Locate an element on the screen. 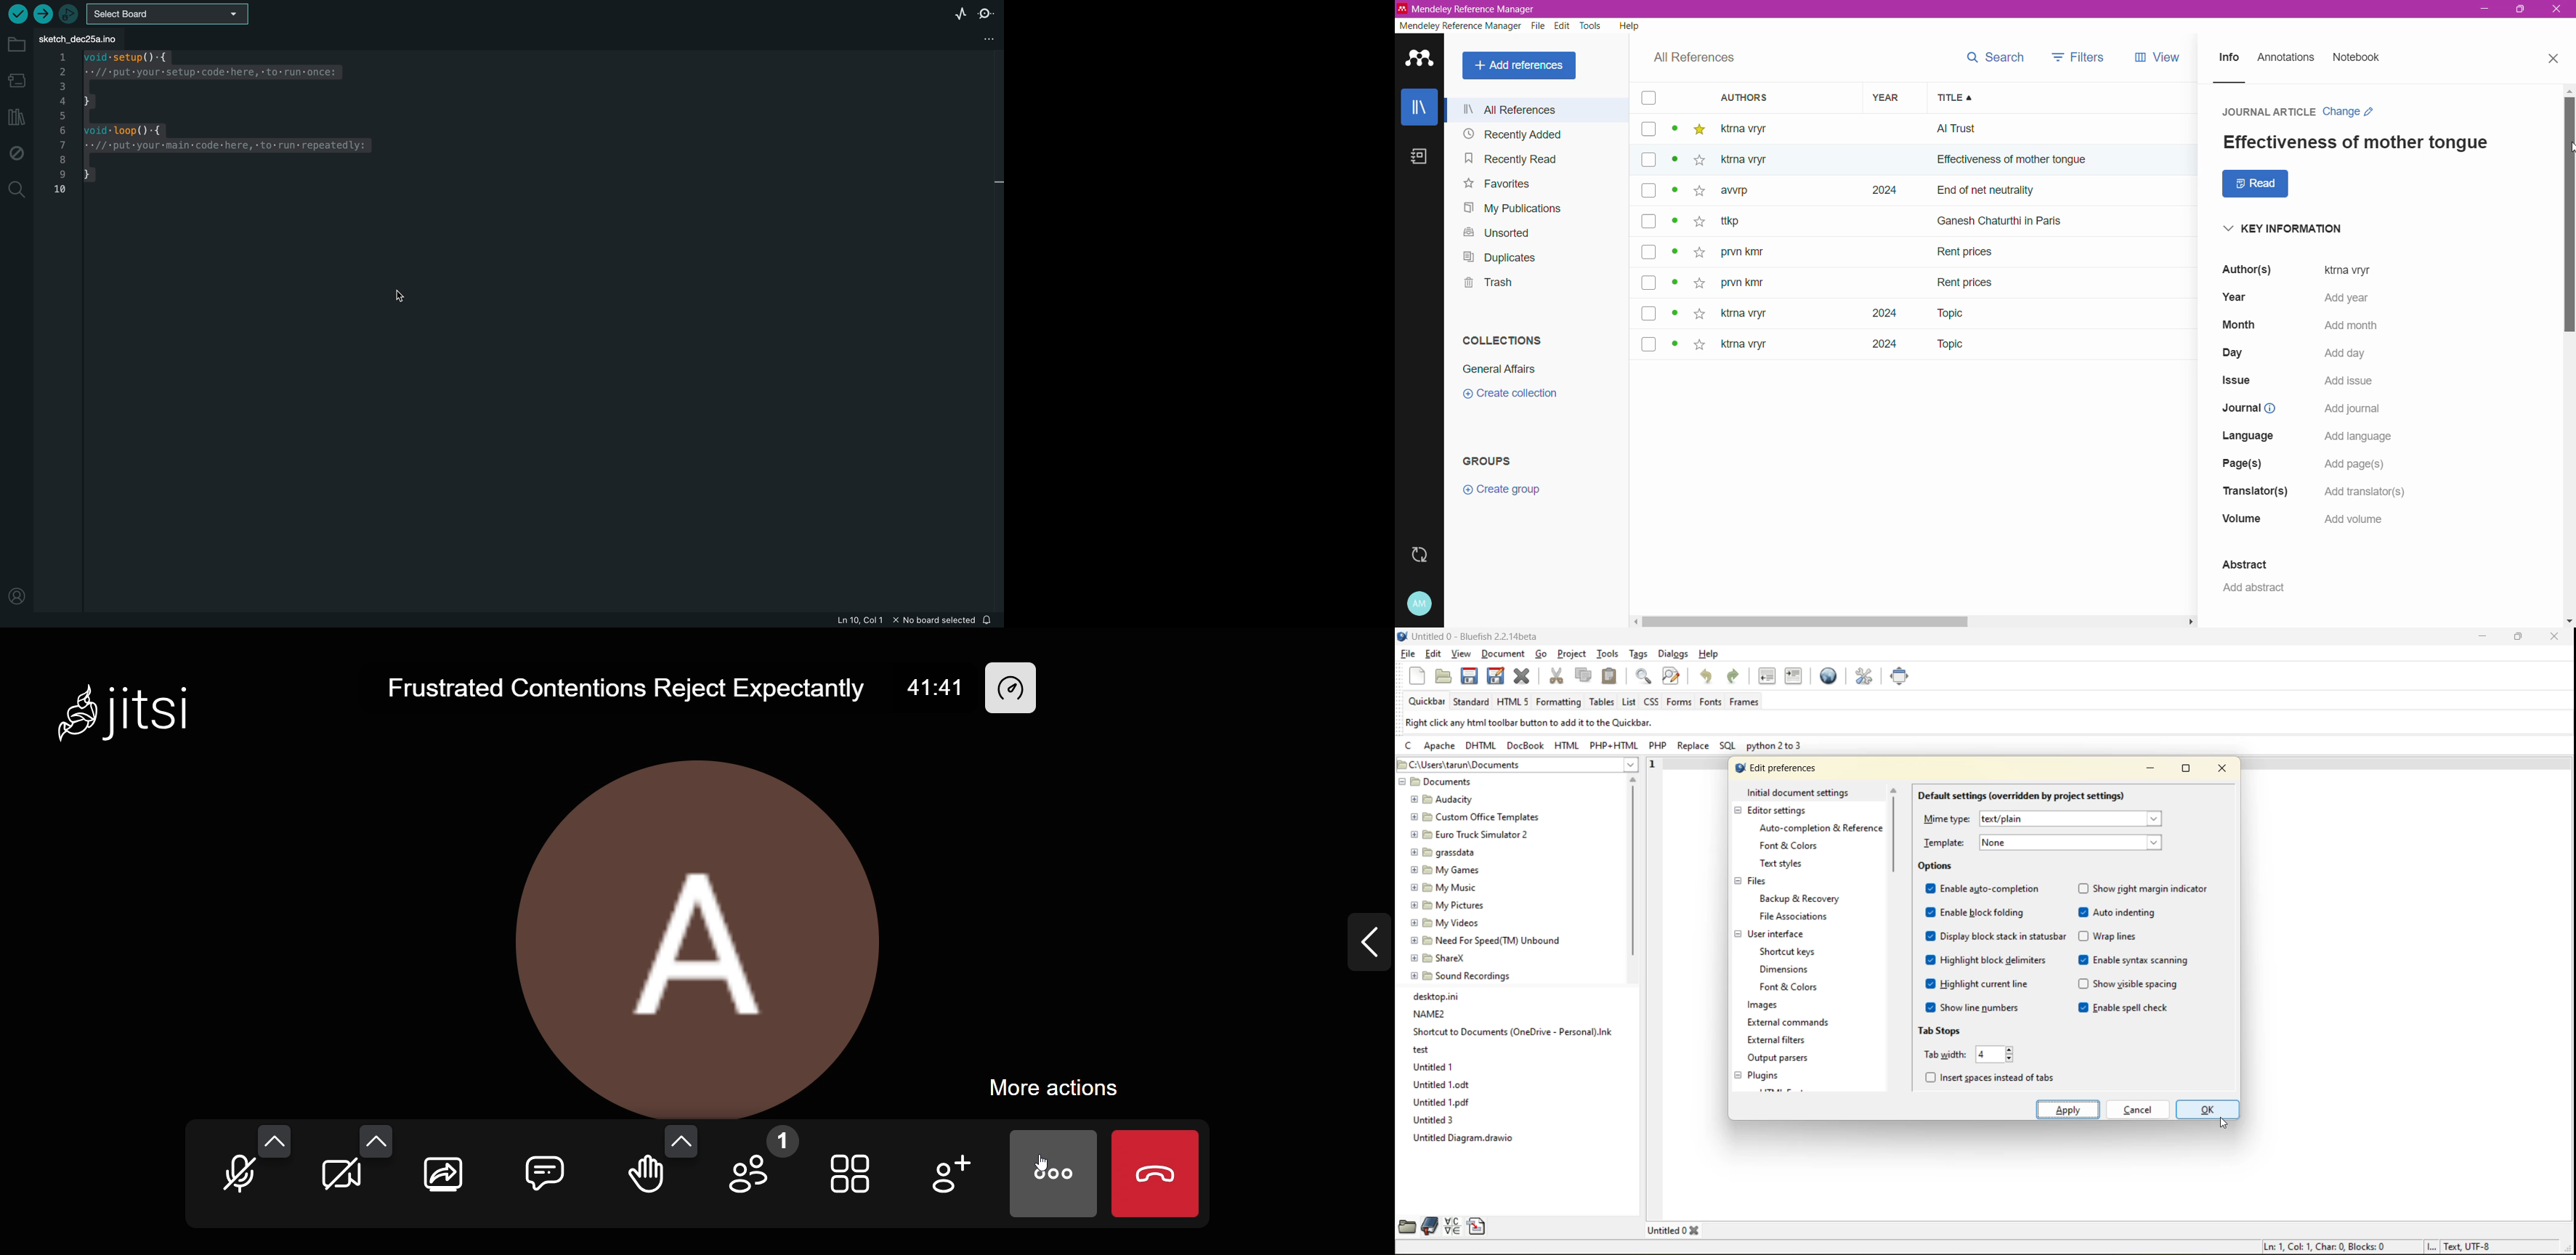 The width and height of the screenshot is (2576, 1260). box is located at coordinates (1650, 284).